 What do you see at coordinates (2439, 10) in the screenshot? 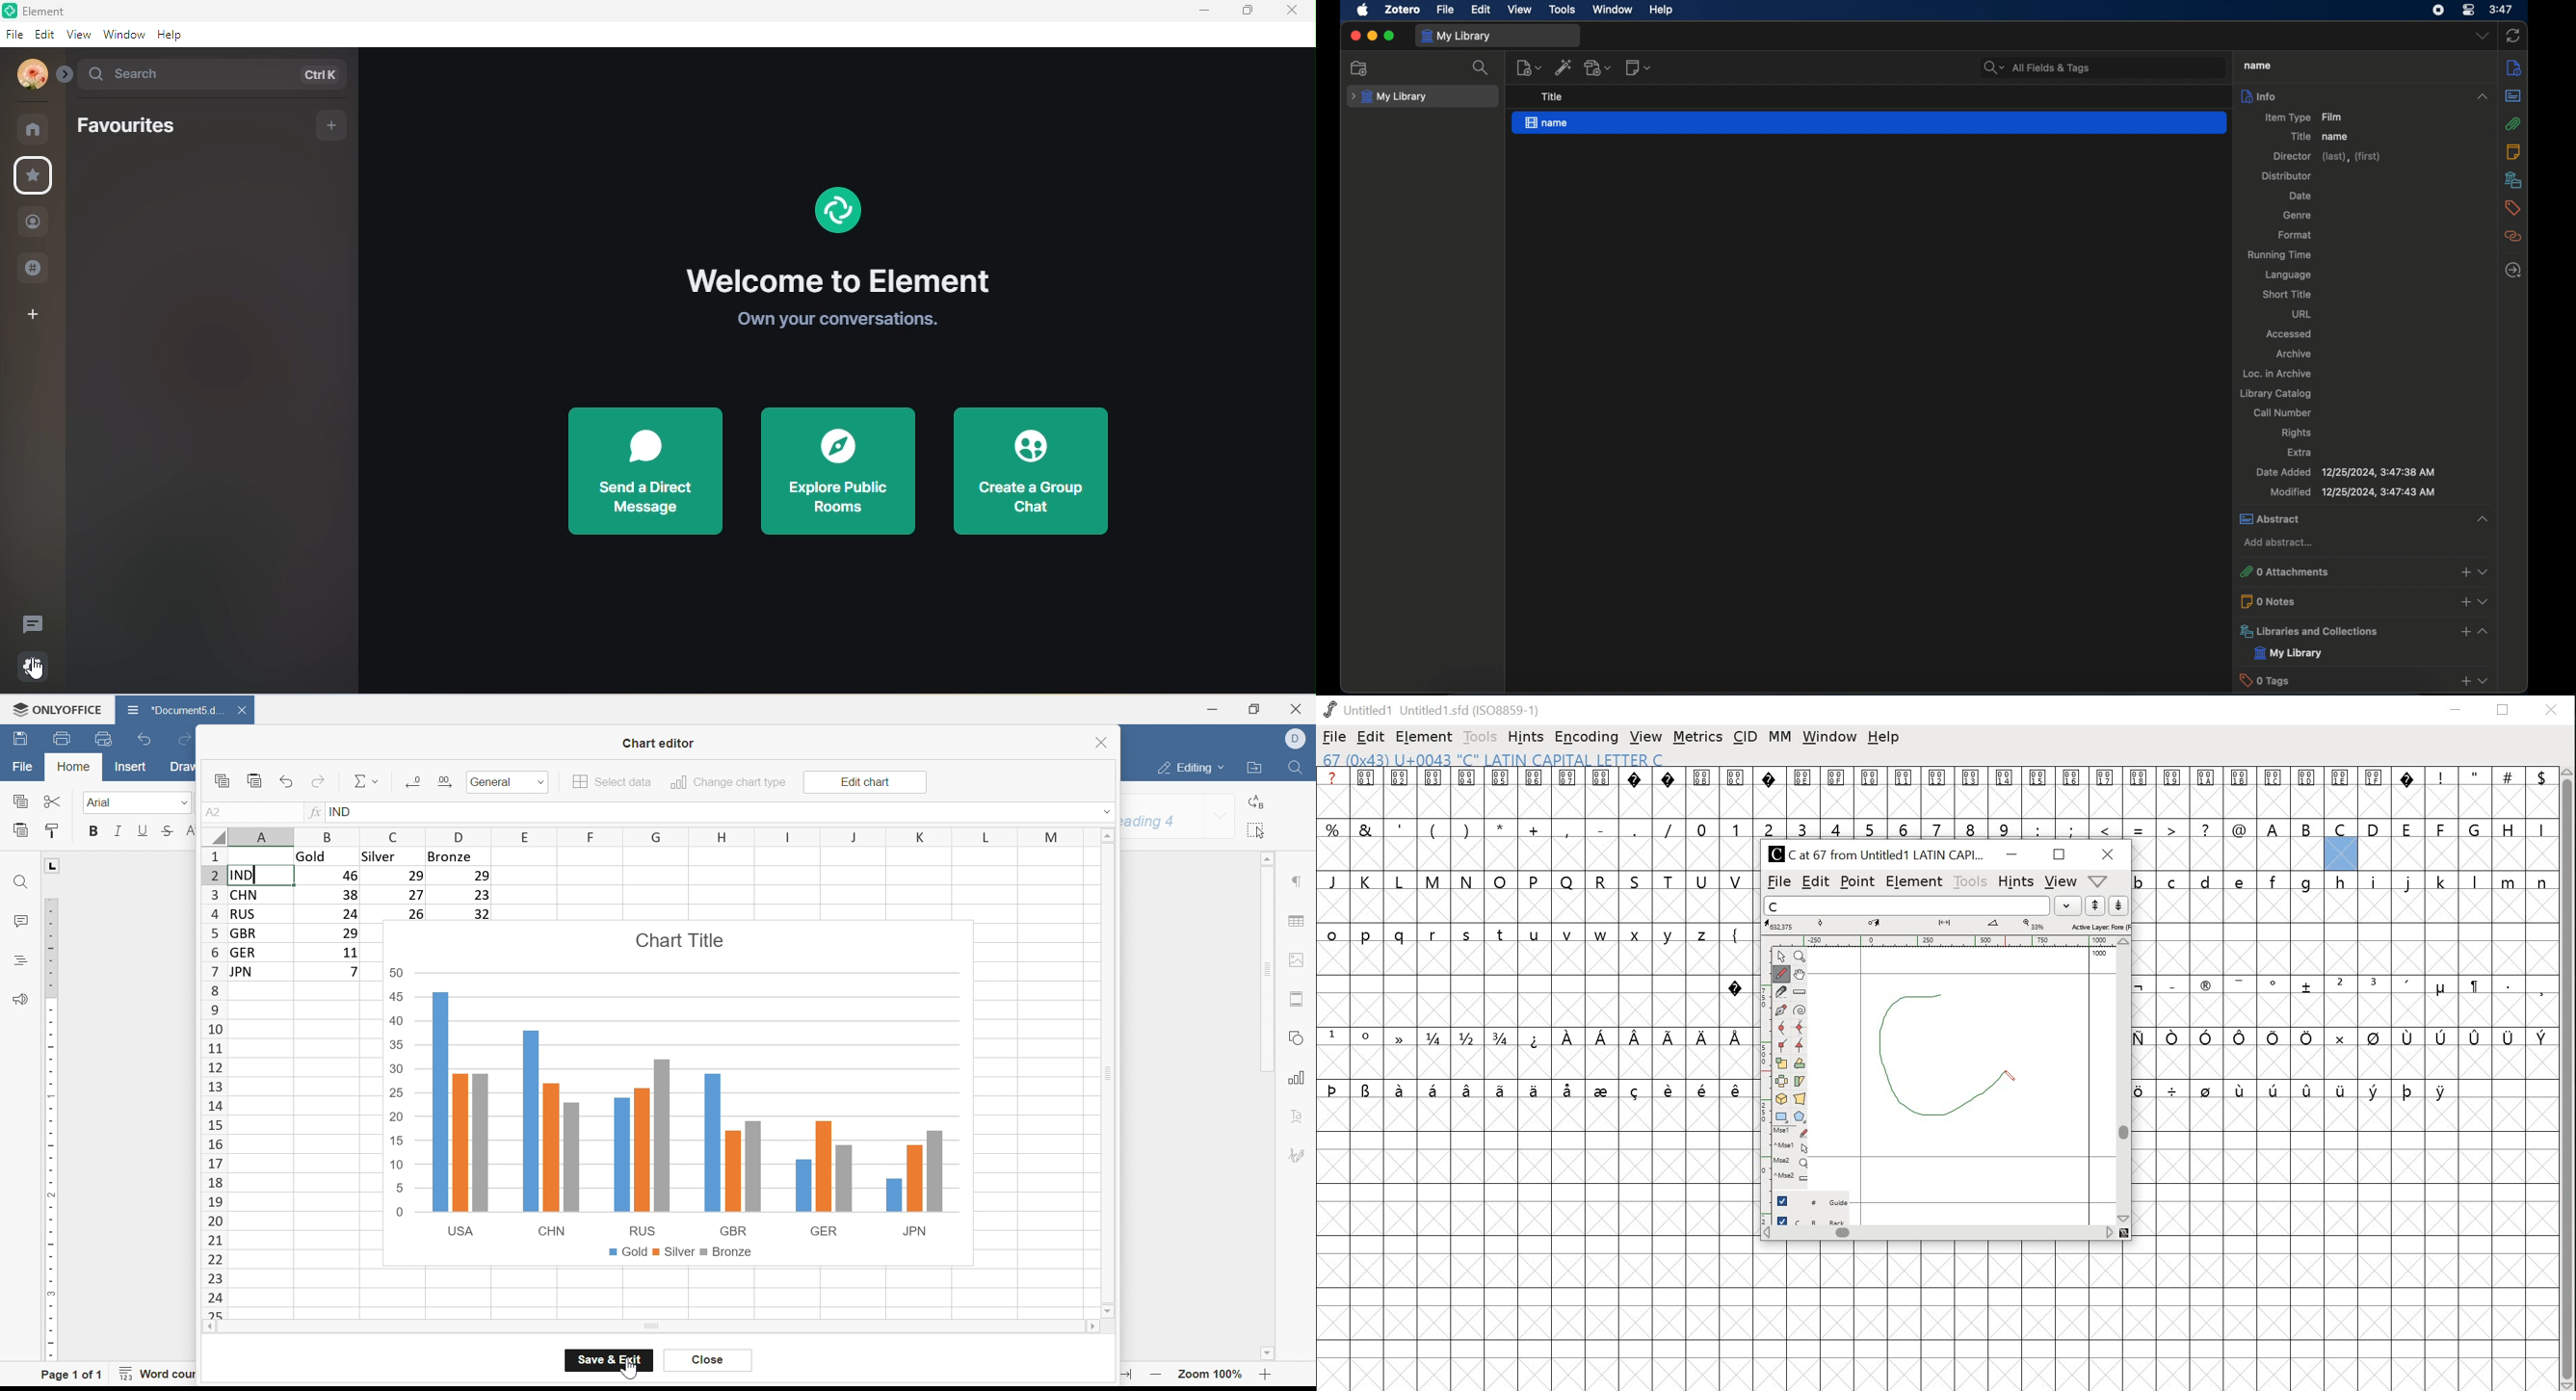
I see `screen recorder` at bounding box center [2439, 10].